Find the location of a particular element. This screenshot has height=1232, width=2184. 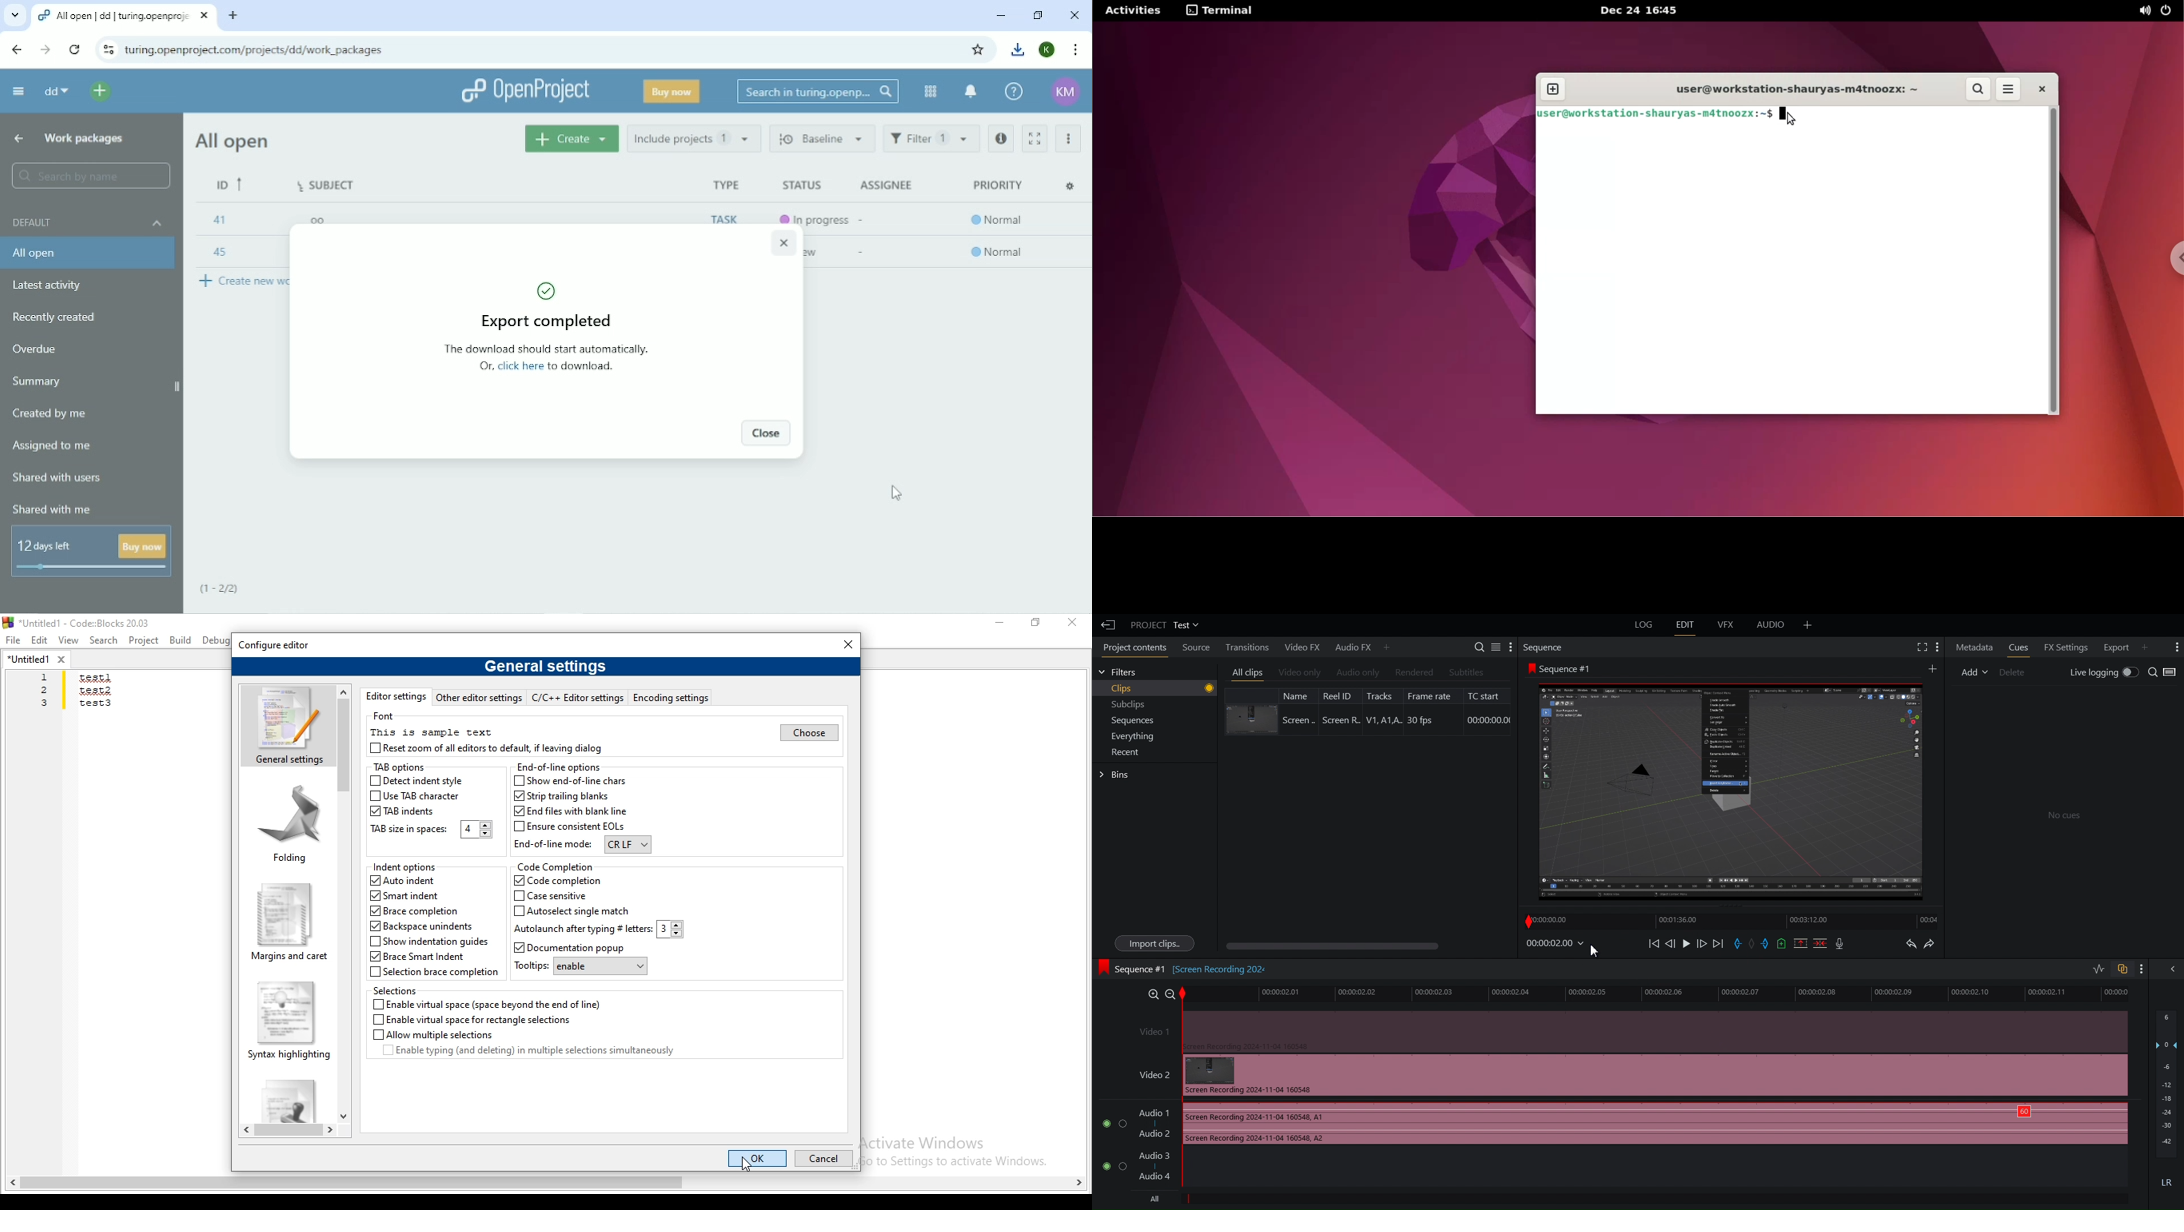

general settings is located at coordinates (287, 725).